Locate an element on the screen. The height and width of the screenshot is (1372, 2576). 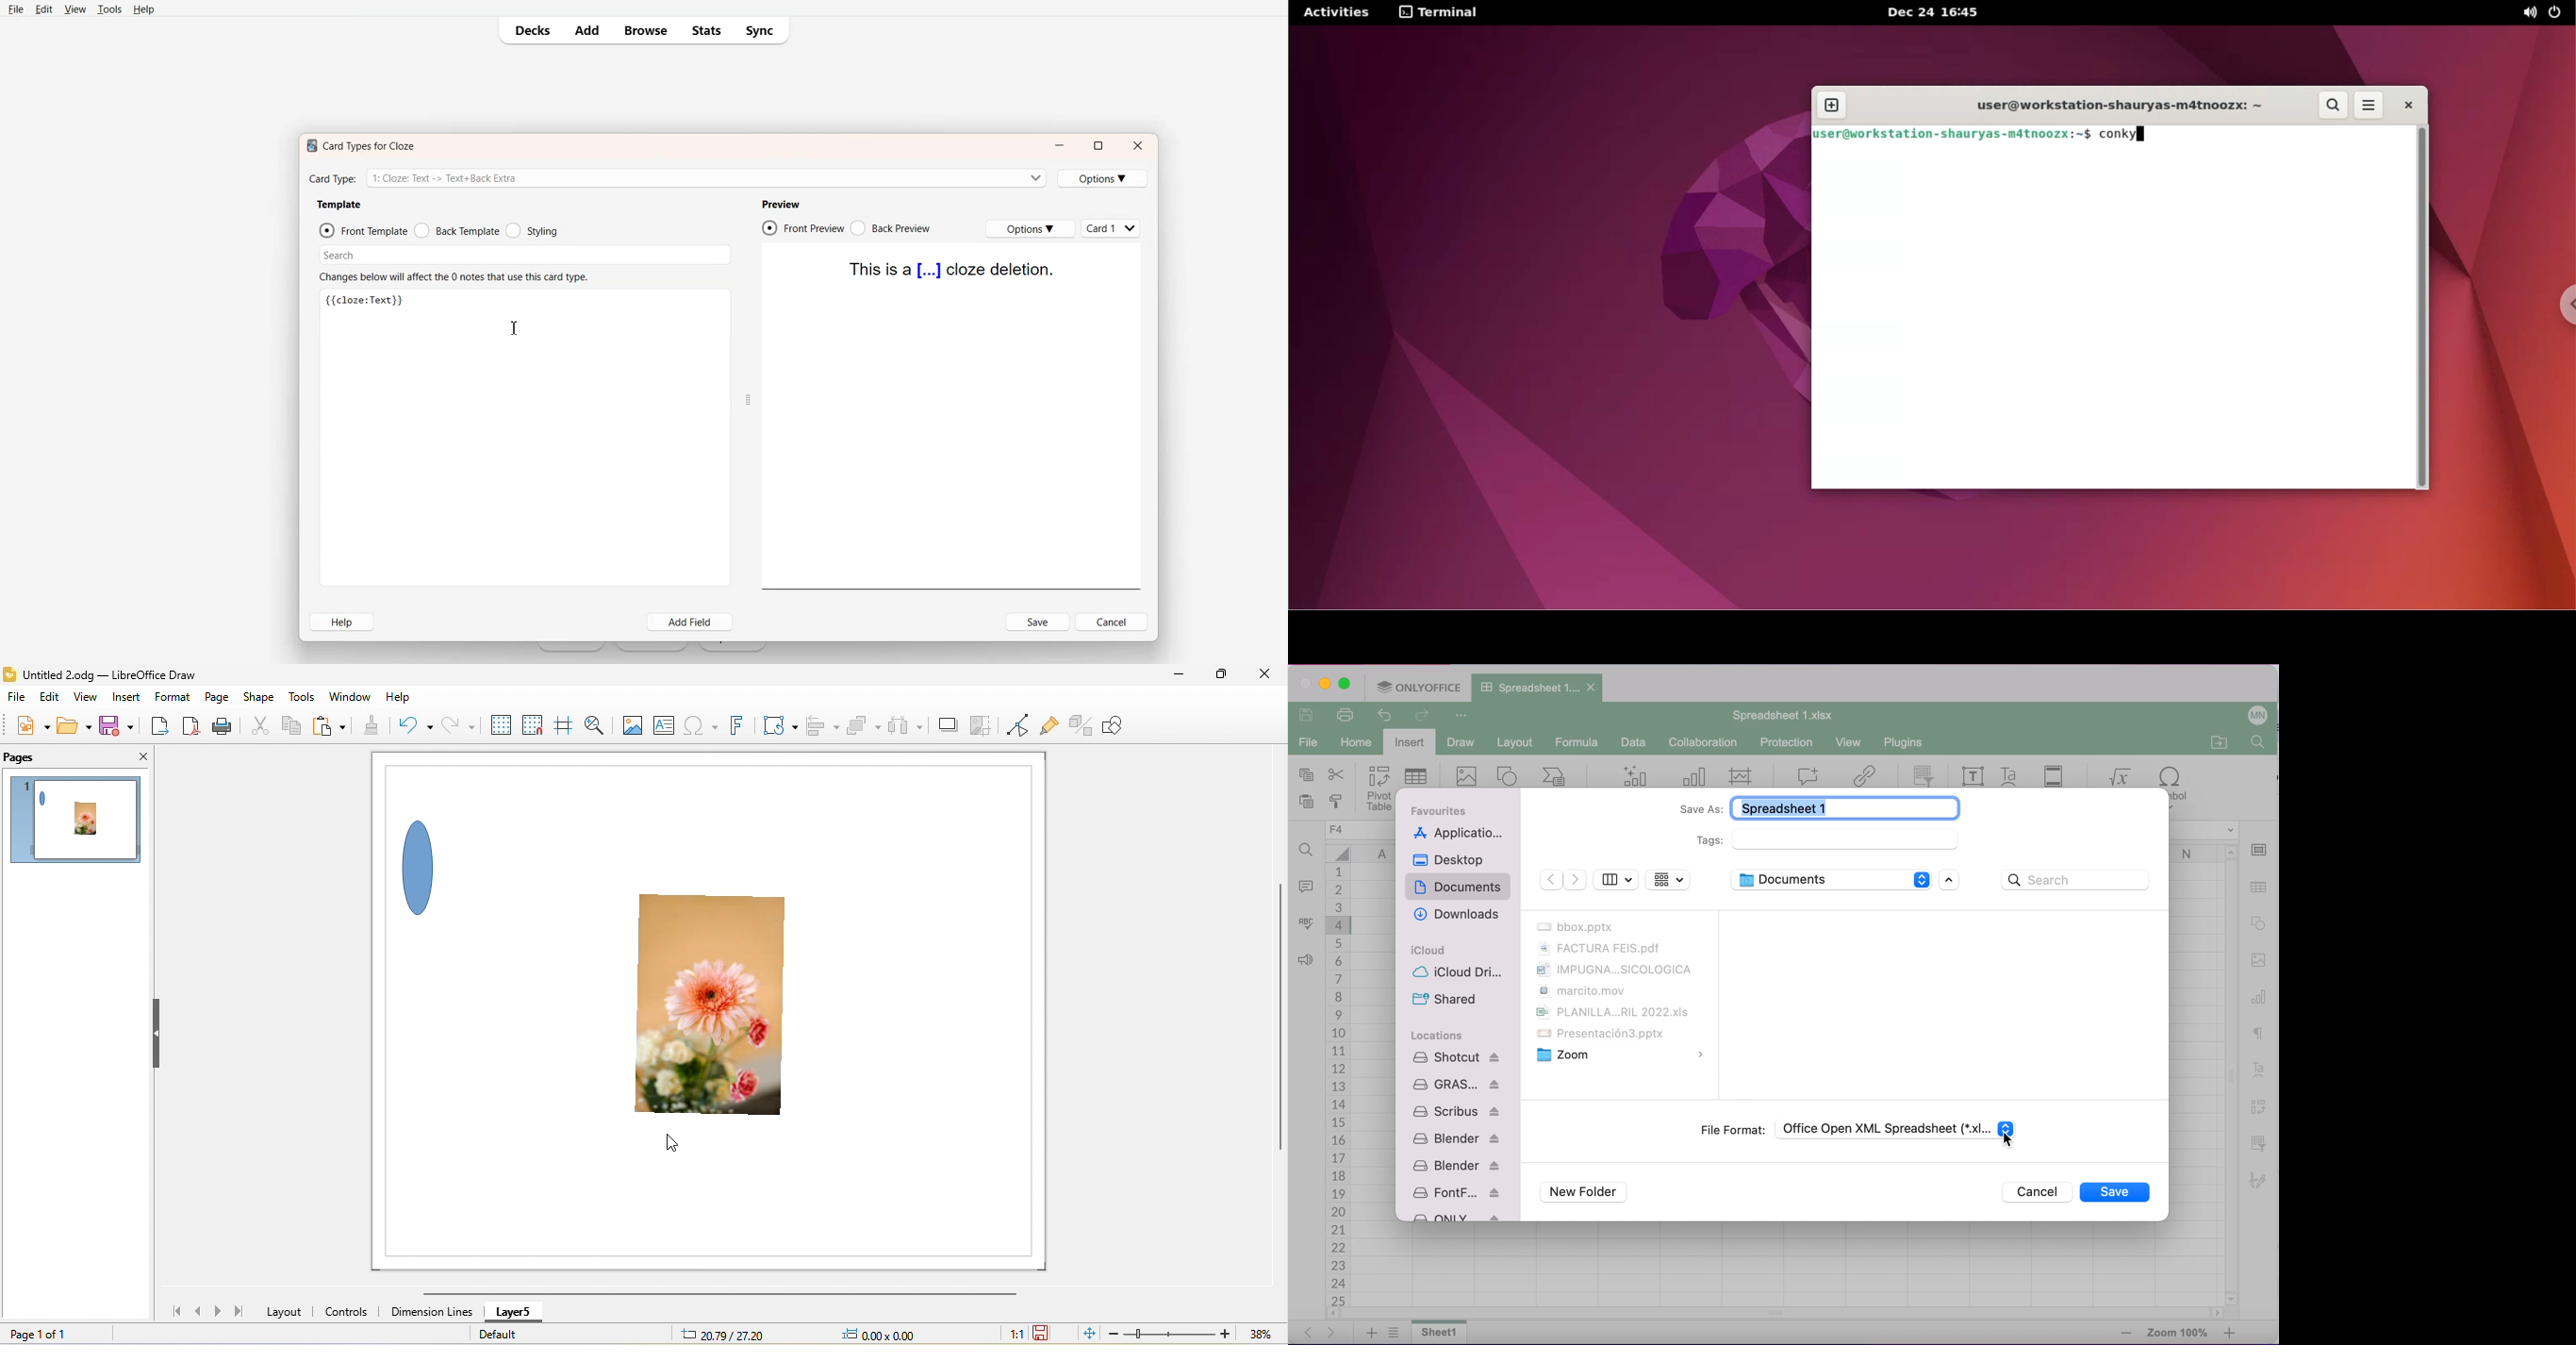
show draw function  is located at coordinates (1106, 723).